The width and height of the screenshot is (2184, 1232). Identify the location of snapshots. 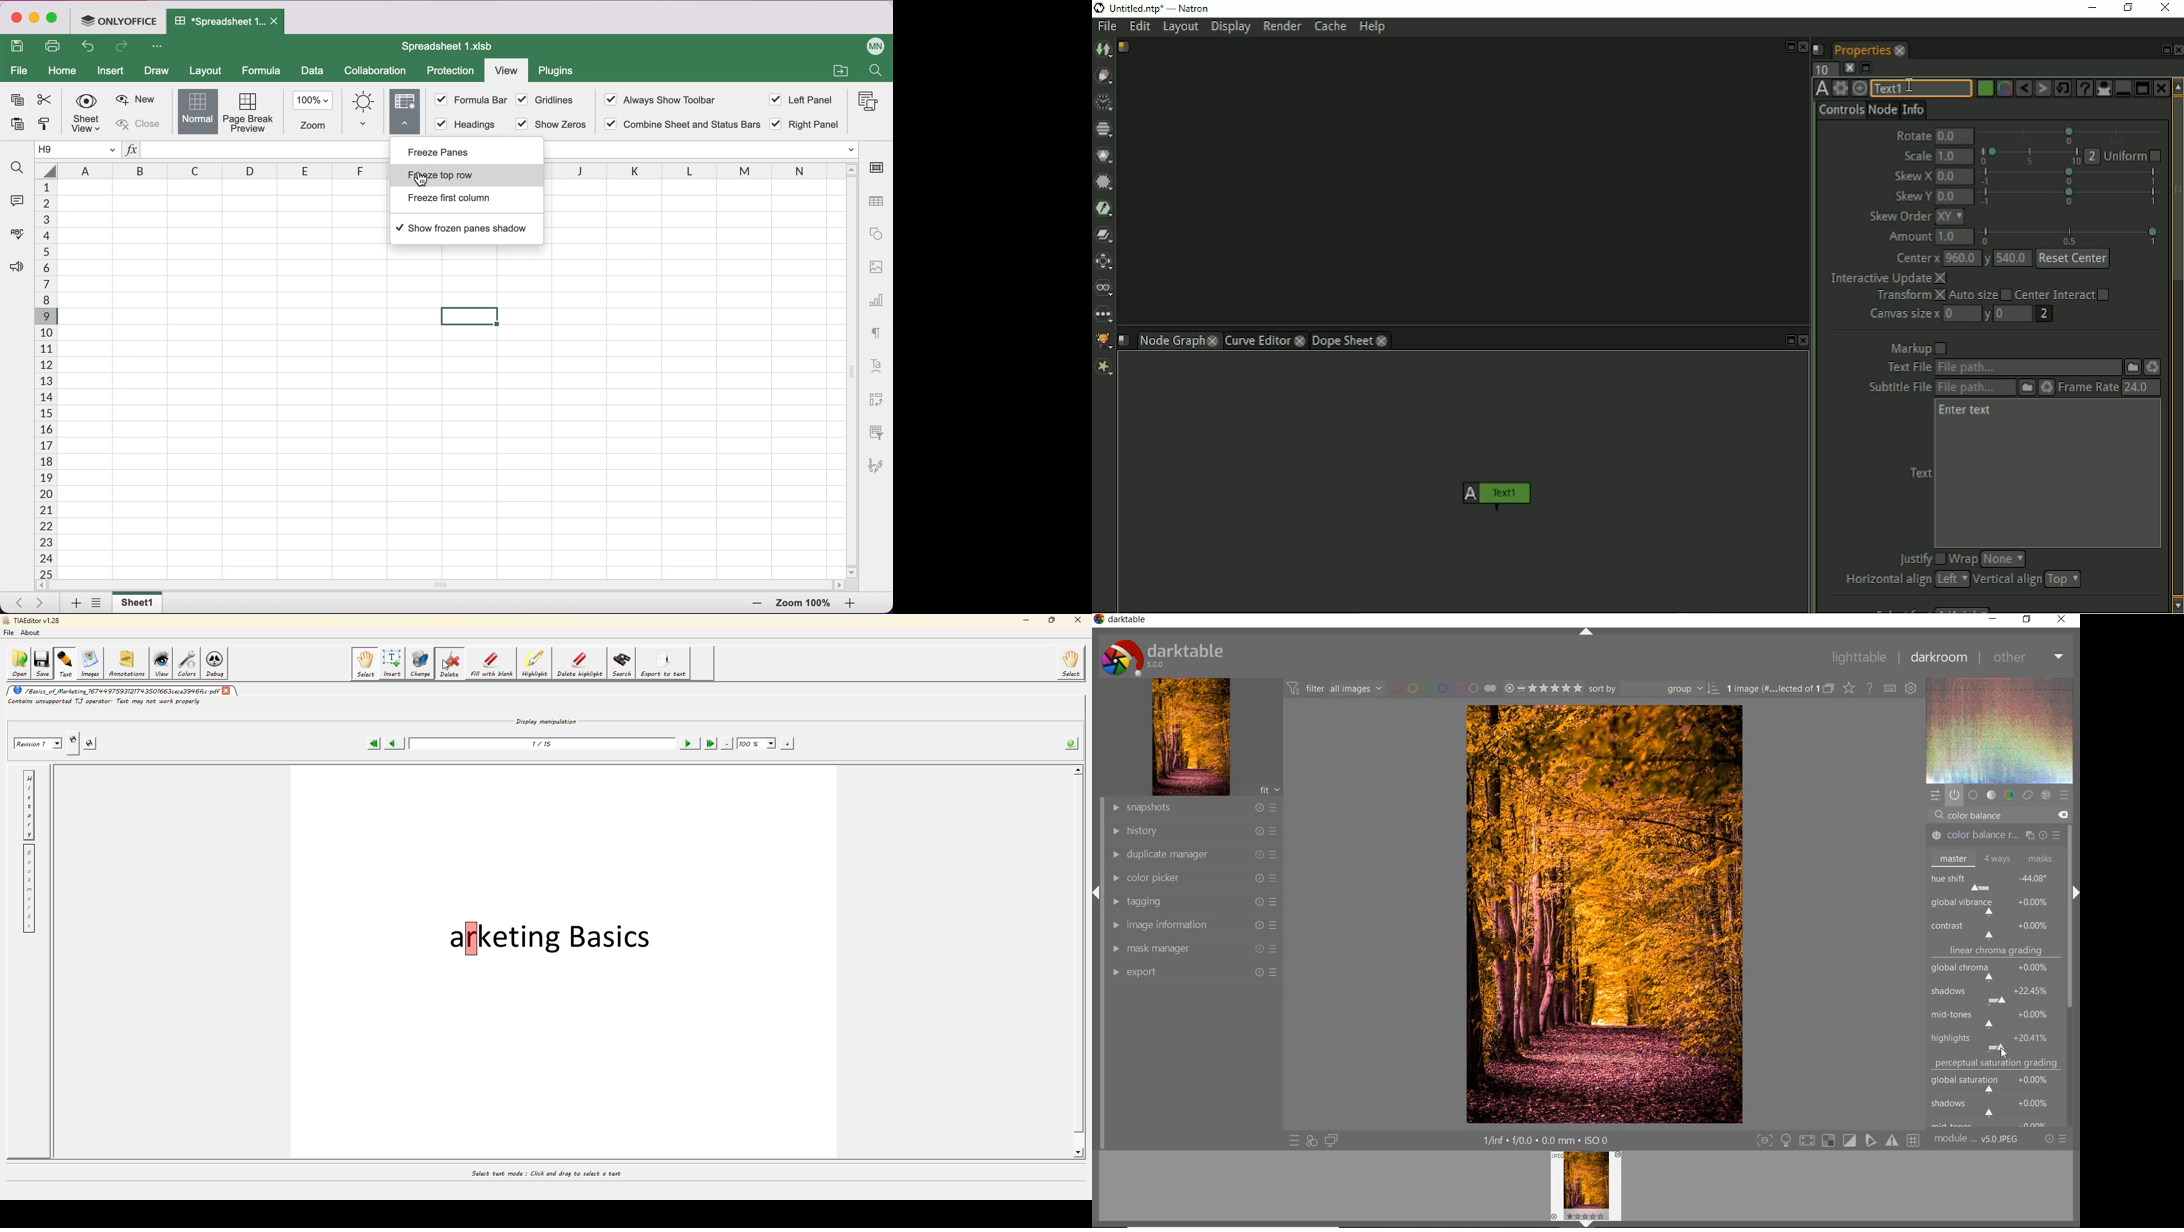
(1196, 808).